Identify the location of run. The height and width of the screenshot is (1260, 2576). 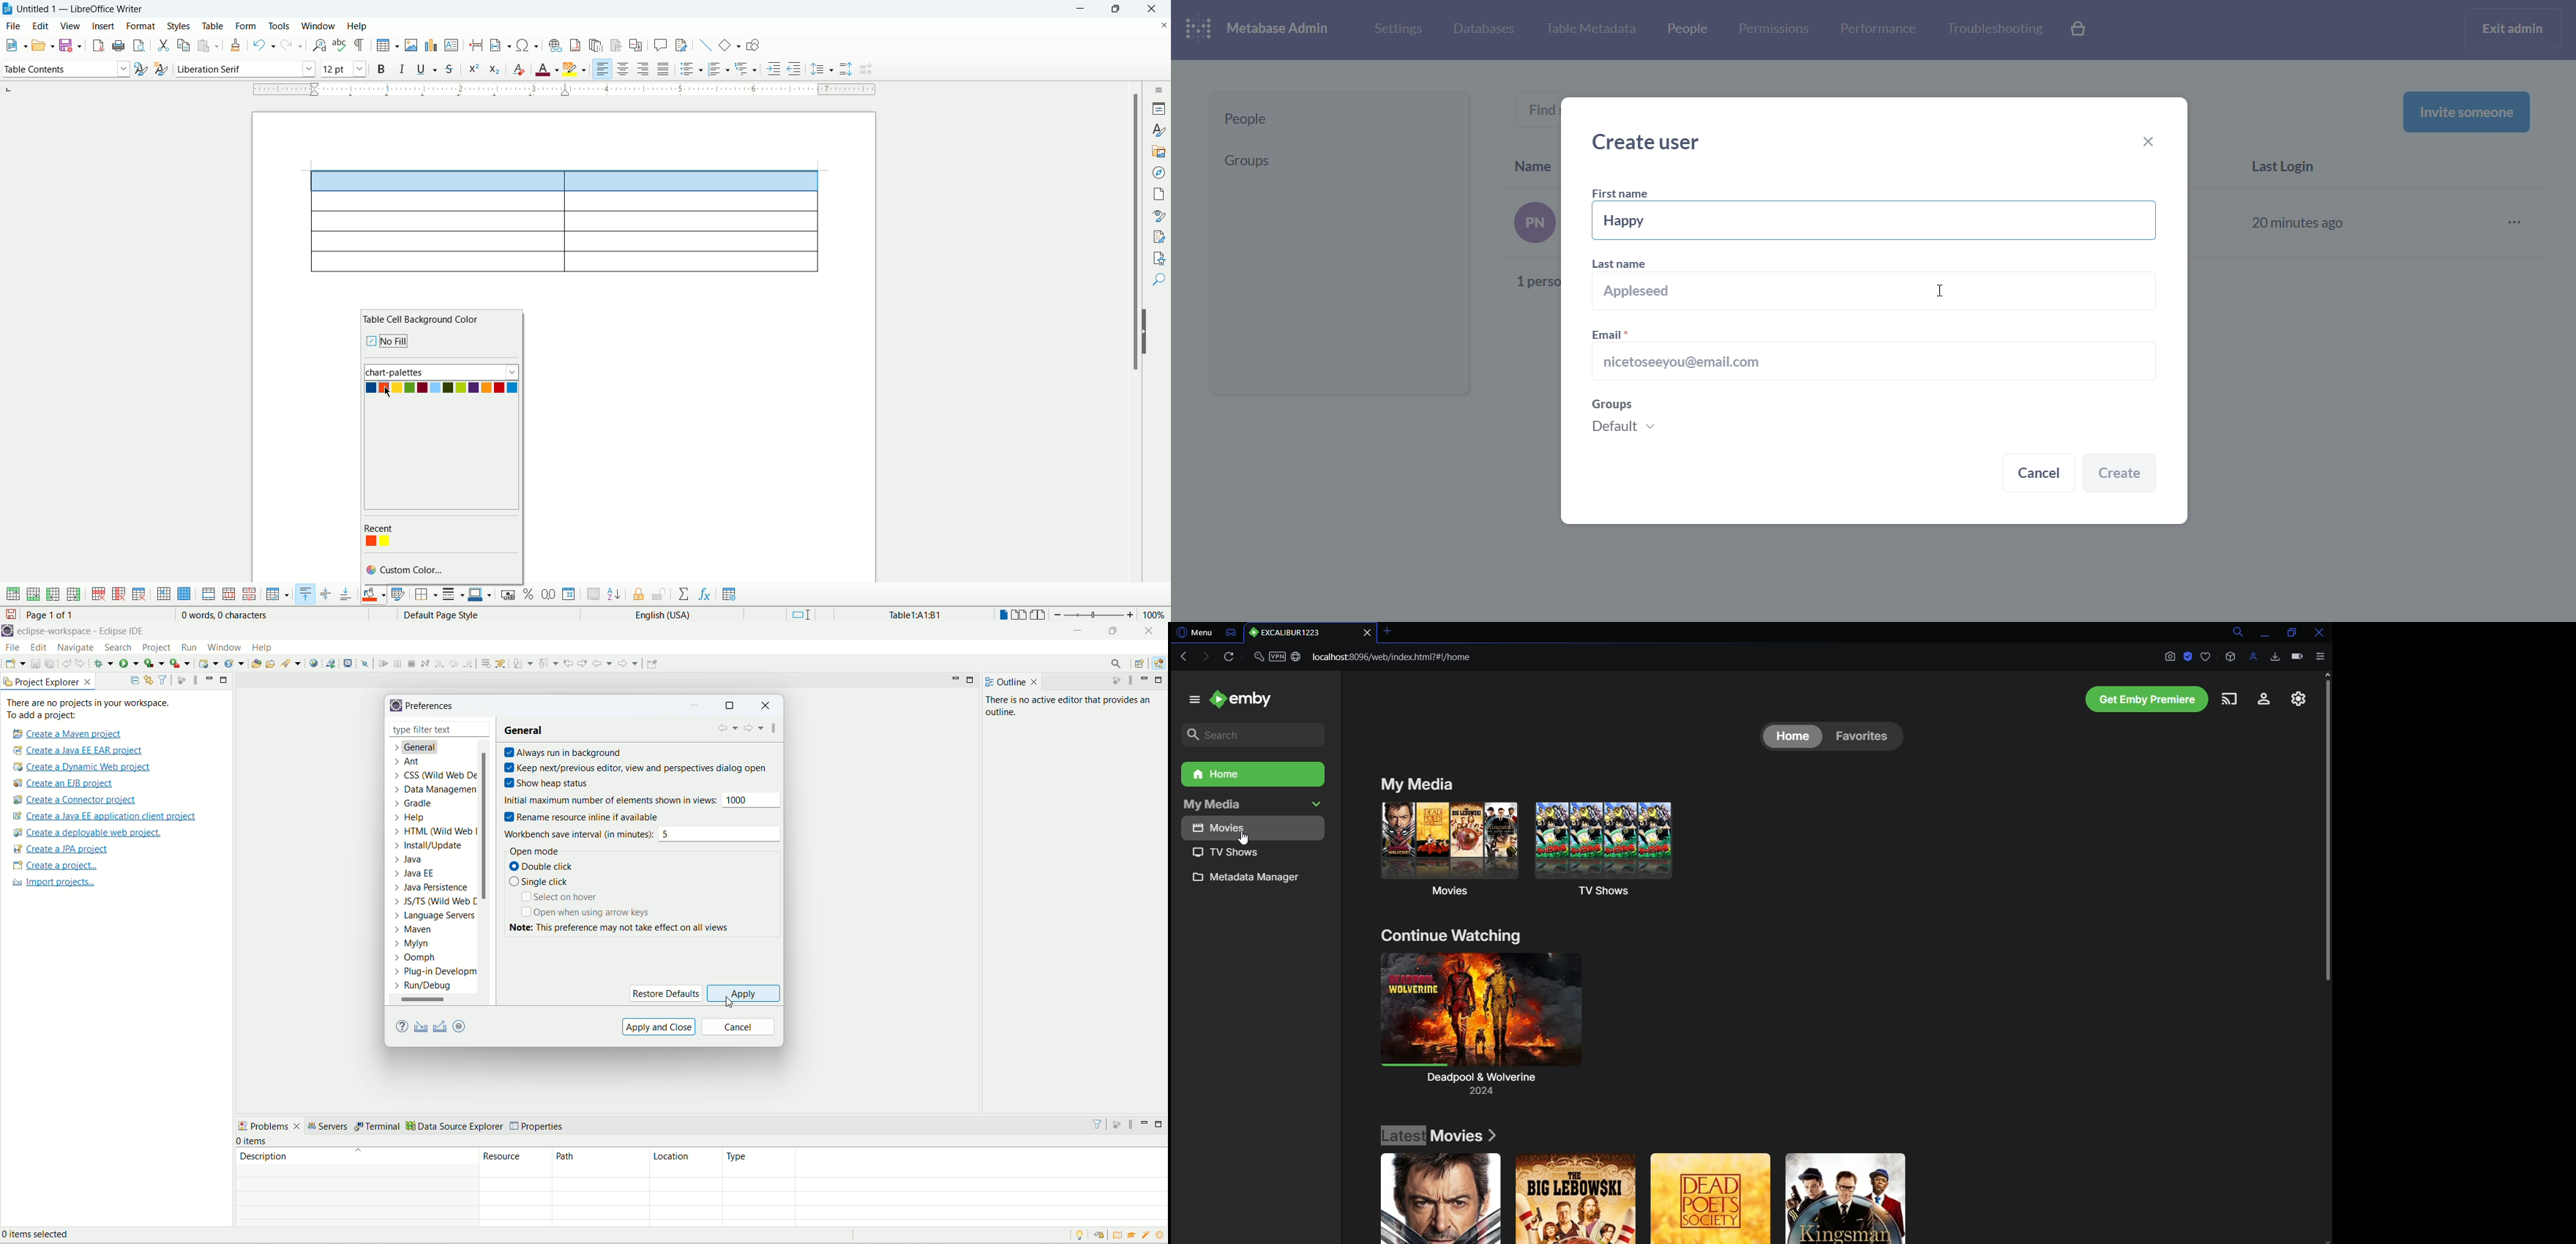
(128, 662).